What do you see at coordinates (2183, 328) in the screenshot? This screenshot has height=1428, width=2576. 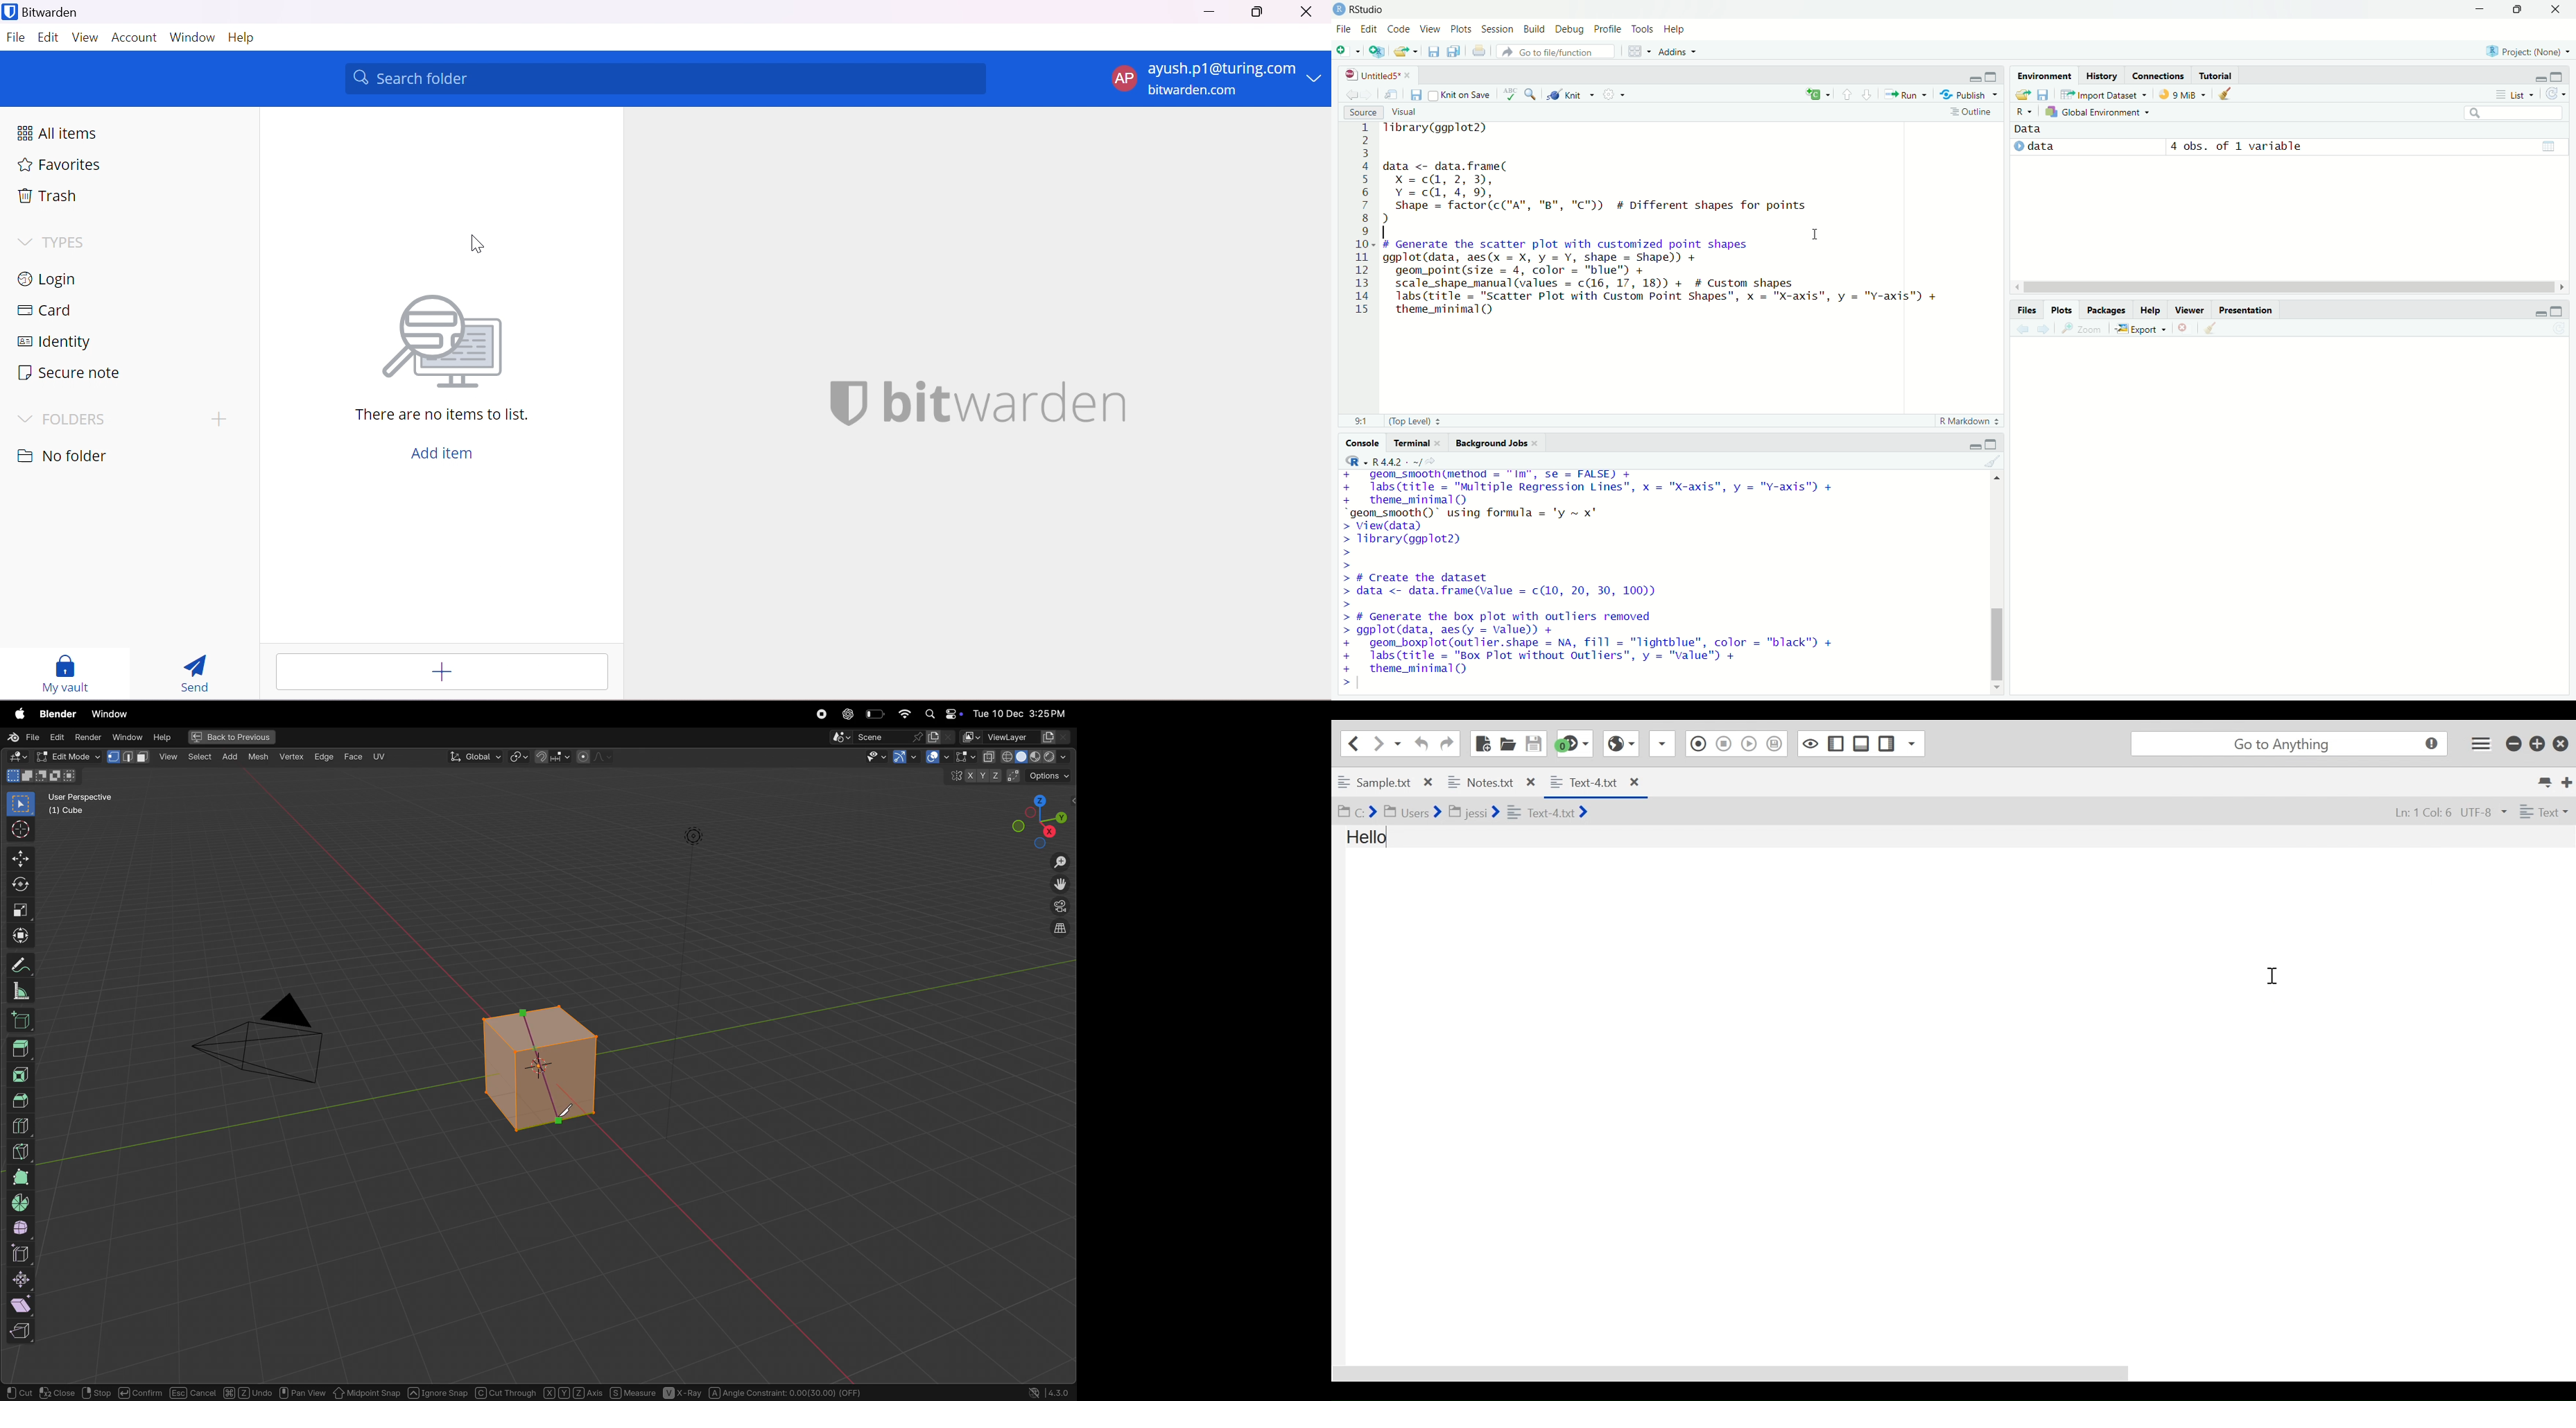 I see `Remove current plot` at bounding box center [2183, 328].